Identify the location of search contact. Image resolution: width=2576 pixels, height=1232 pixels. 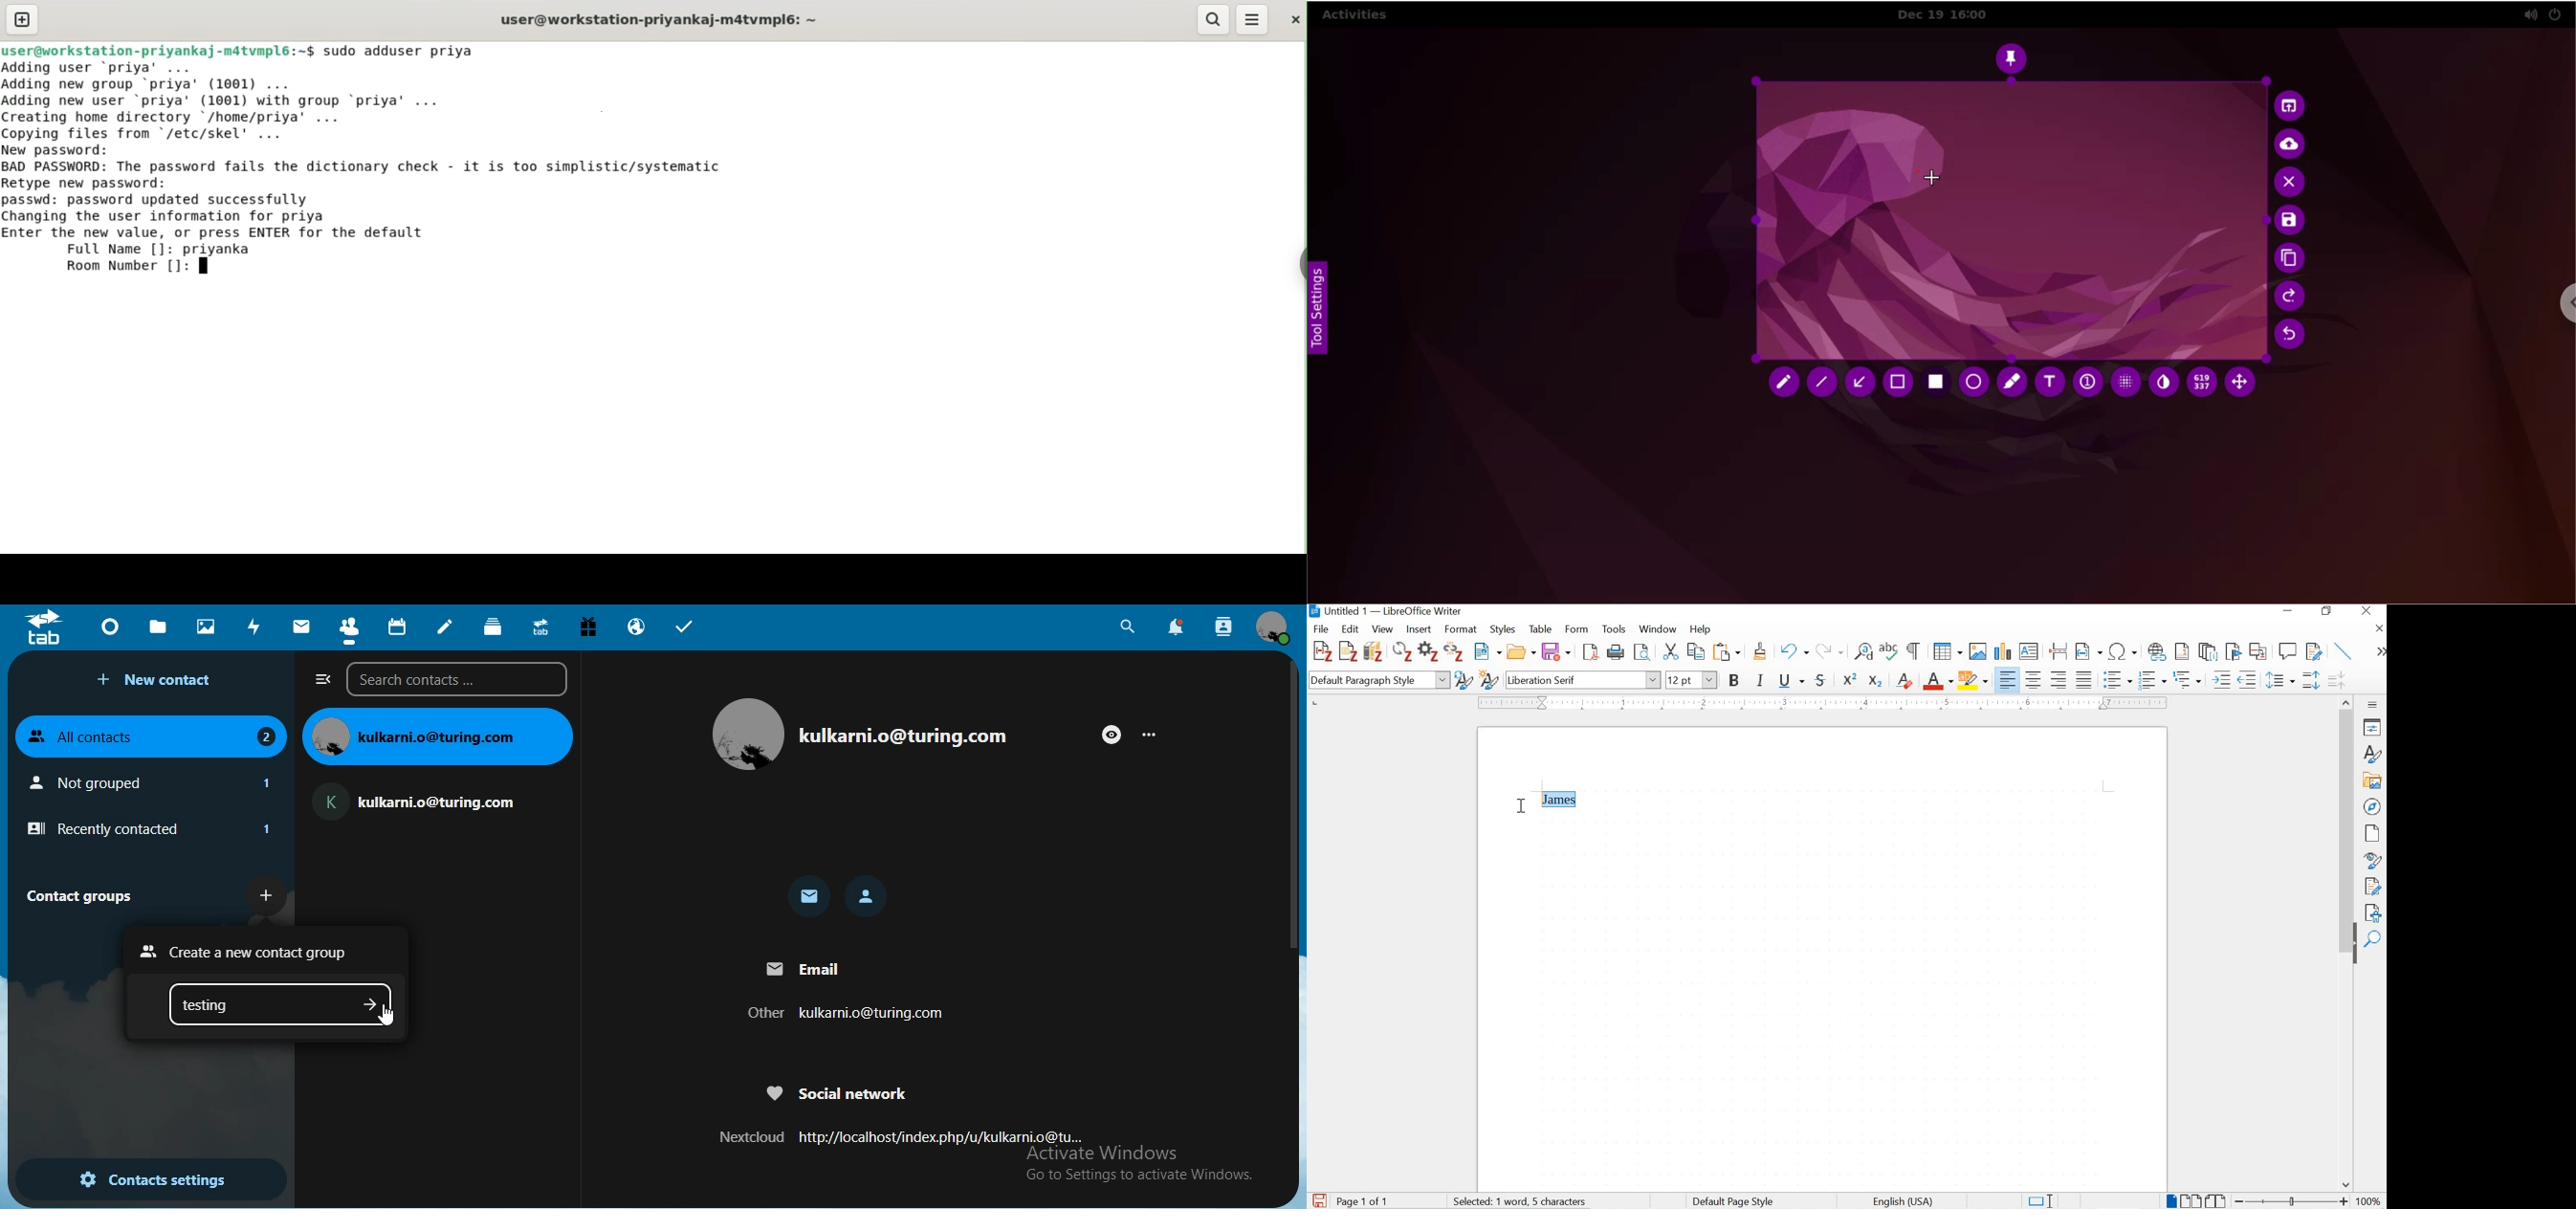
(461, 679).